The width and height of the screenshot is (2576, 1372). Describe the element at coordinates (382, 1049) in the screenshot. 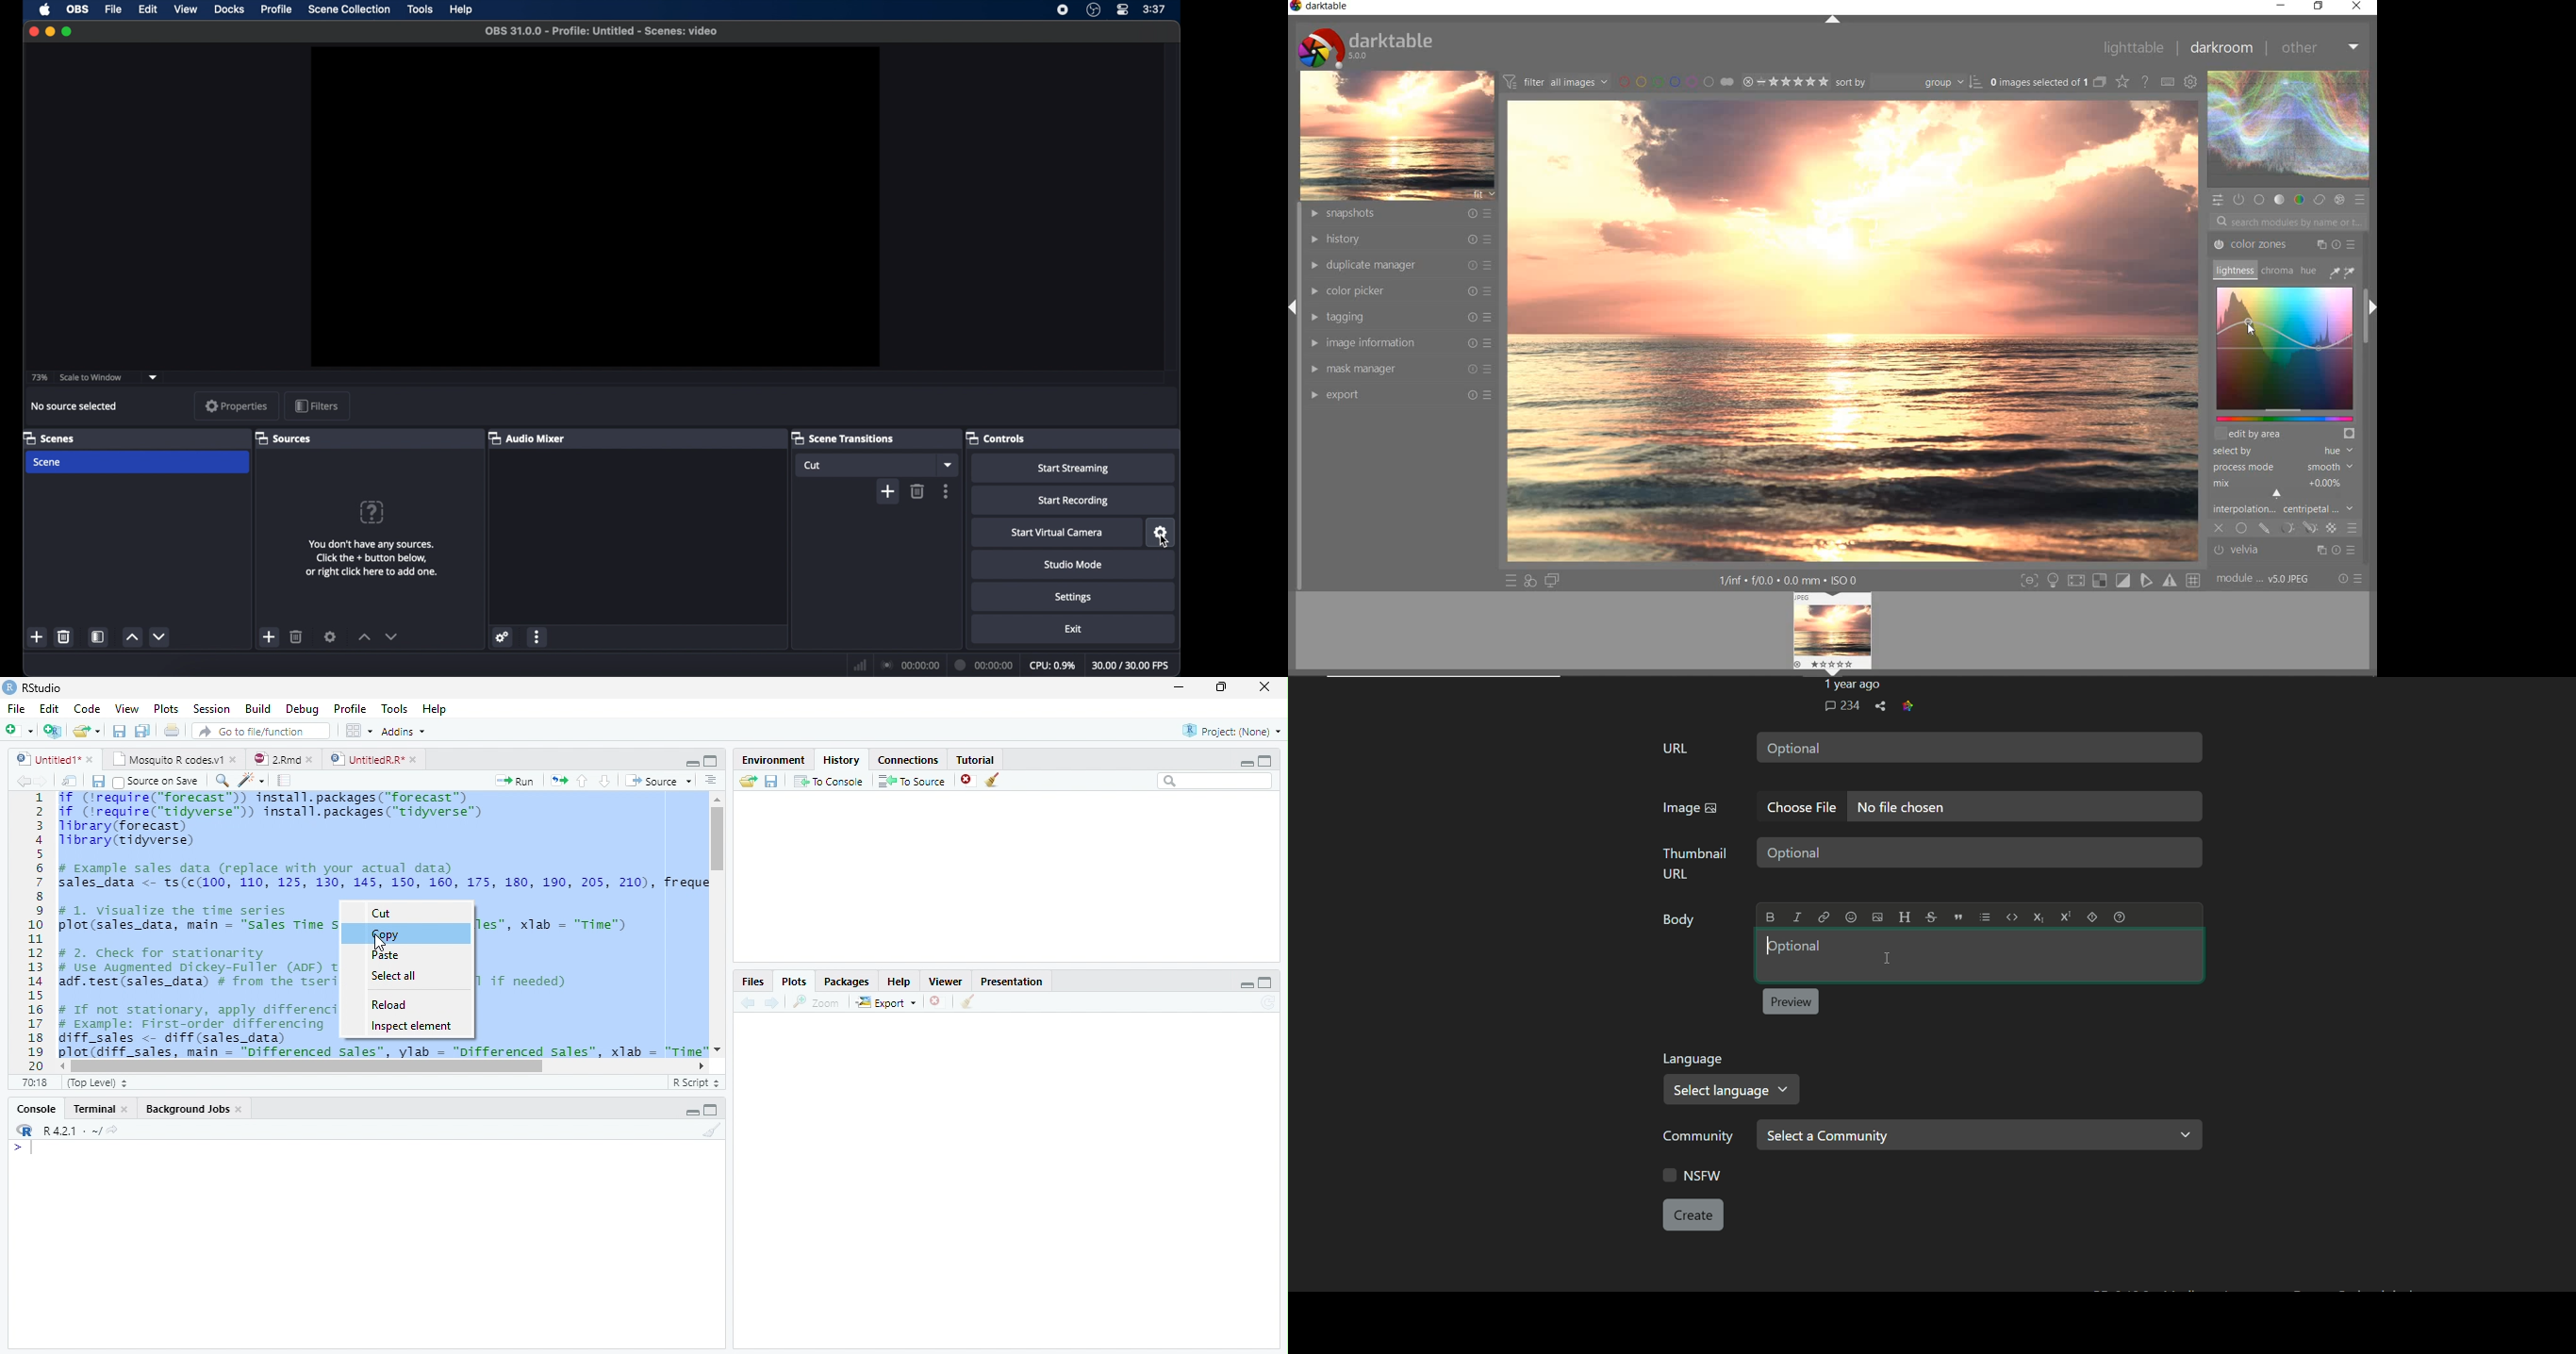

I see `# If not stationary, apply differencing

# Example: First-order differencing

diff_sales <- diff (sales_data)

plot (diff sales. main = "Differenced Sales”. vlab = "Differenced sales”. xlab = "Time"` at that location.